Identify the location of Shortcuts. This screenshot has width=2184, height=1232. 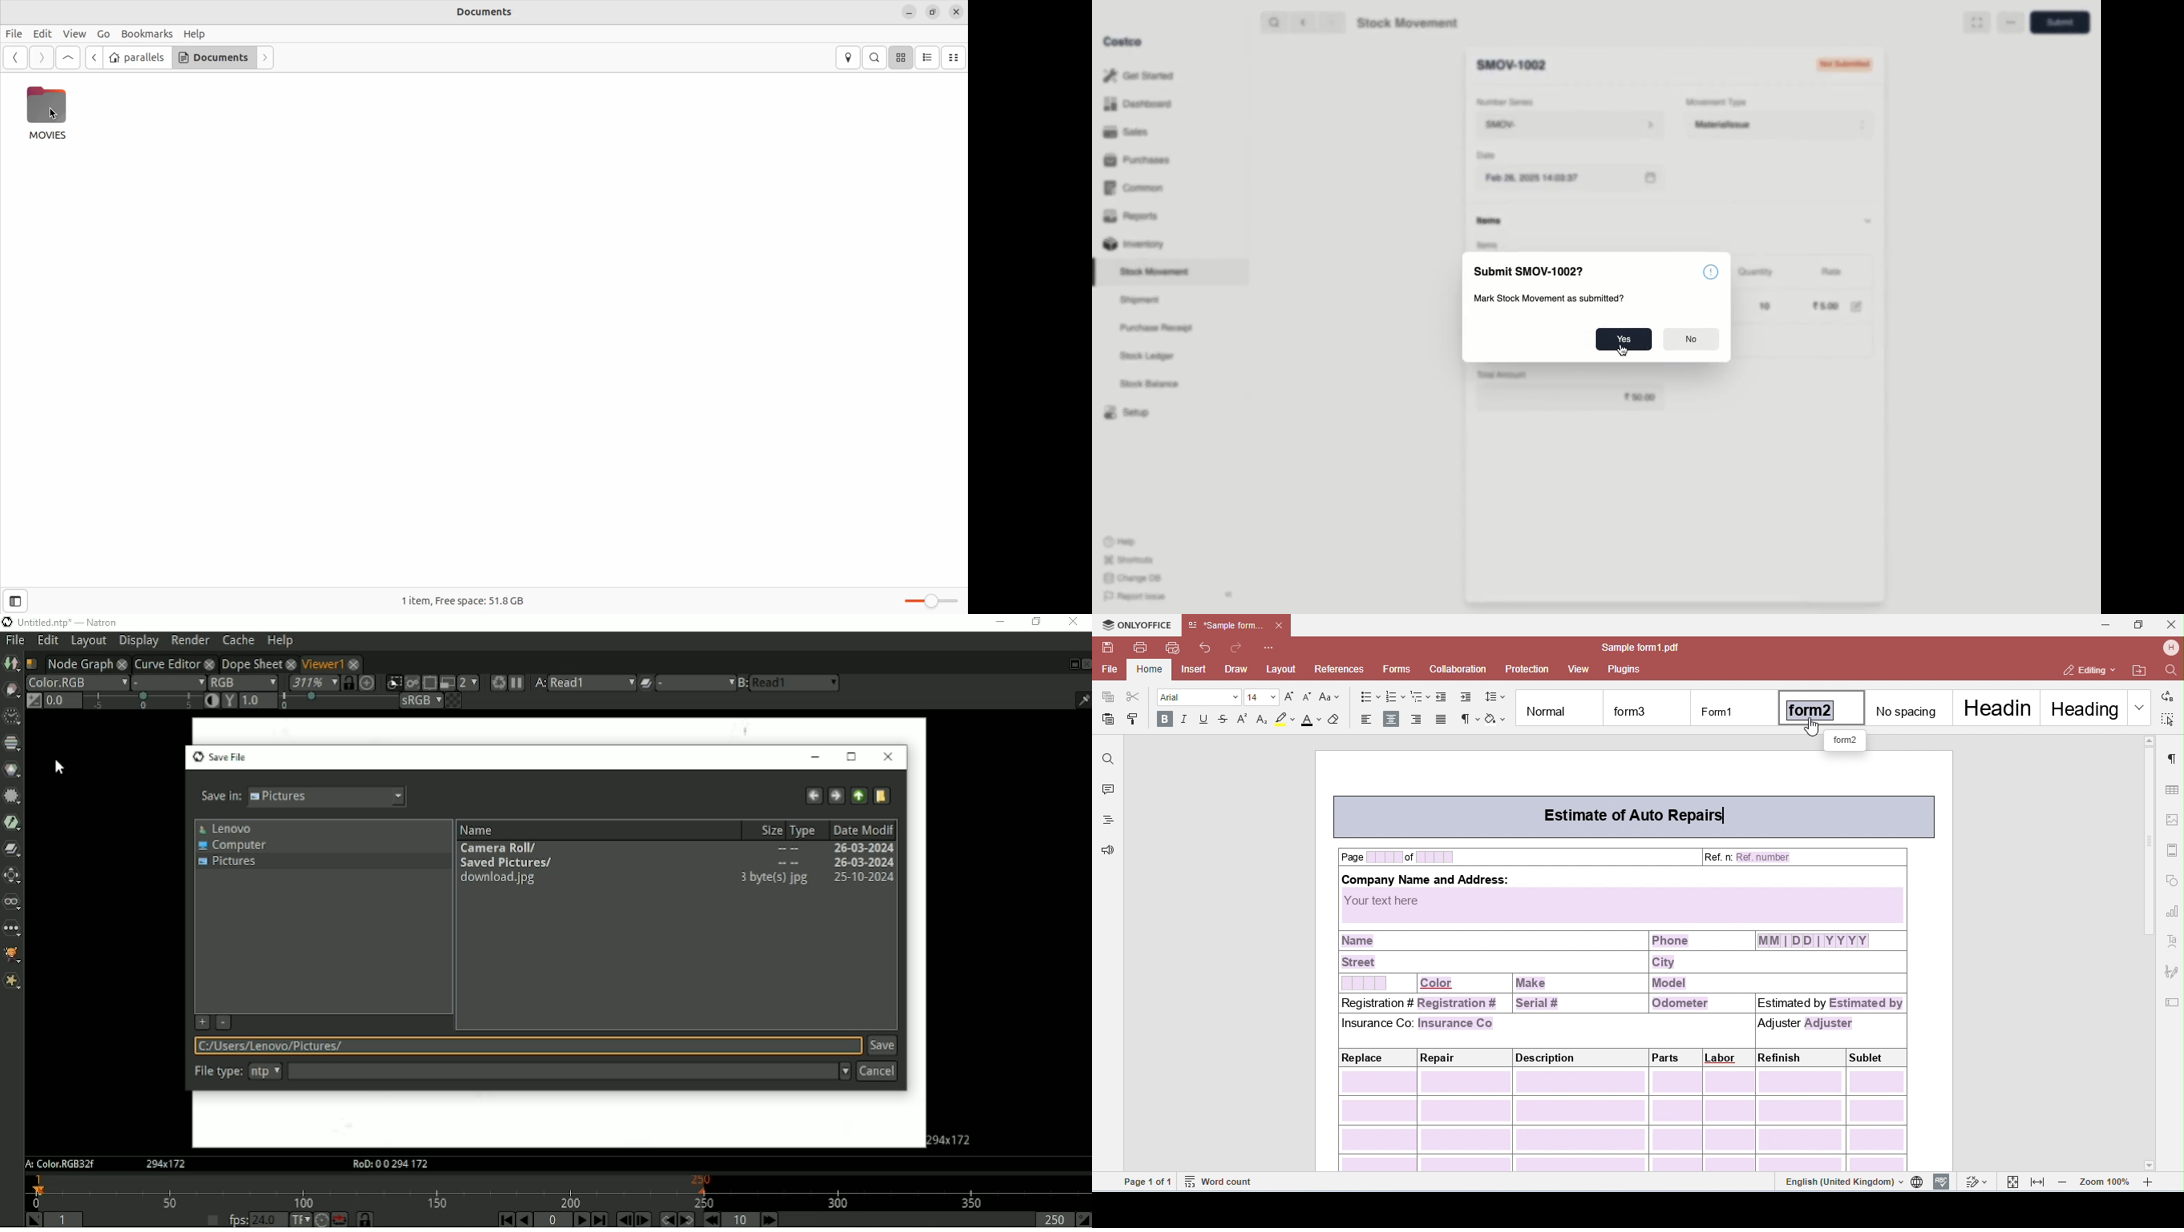
(1128, 558).